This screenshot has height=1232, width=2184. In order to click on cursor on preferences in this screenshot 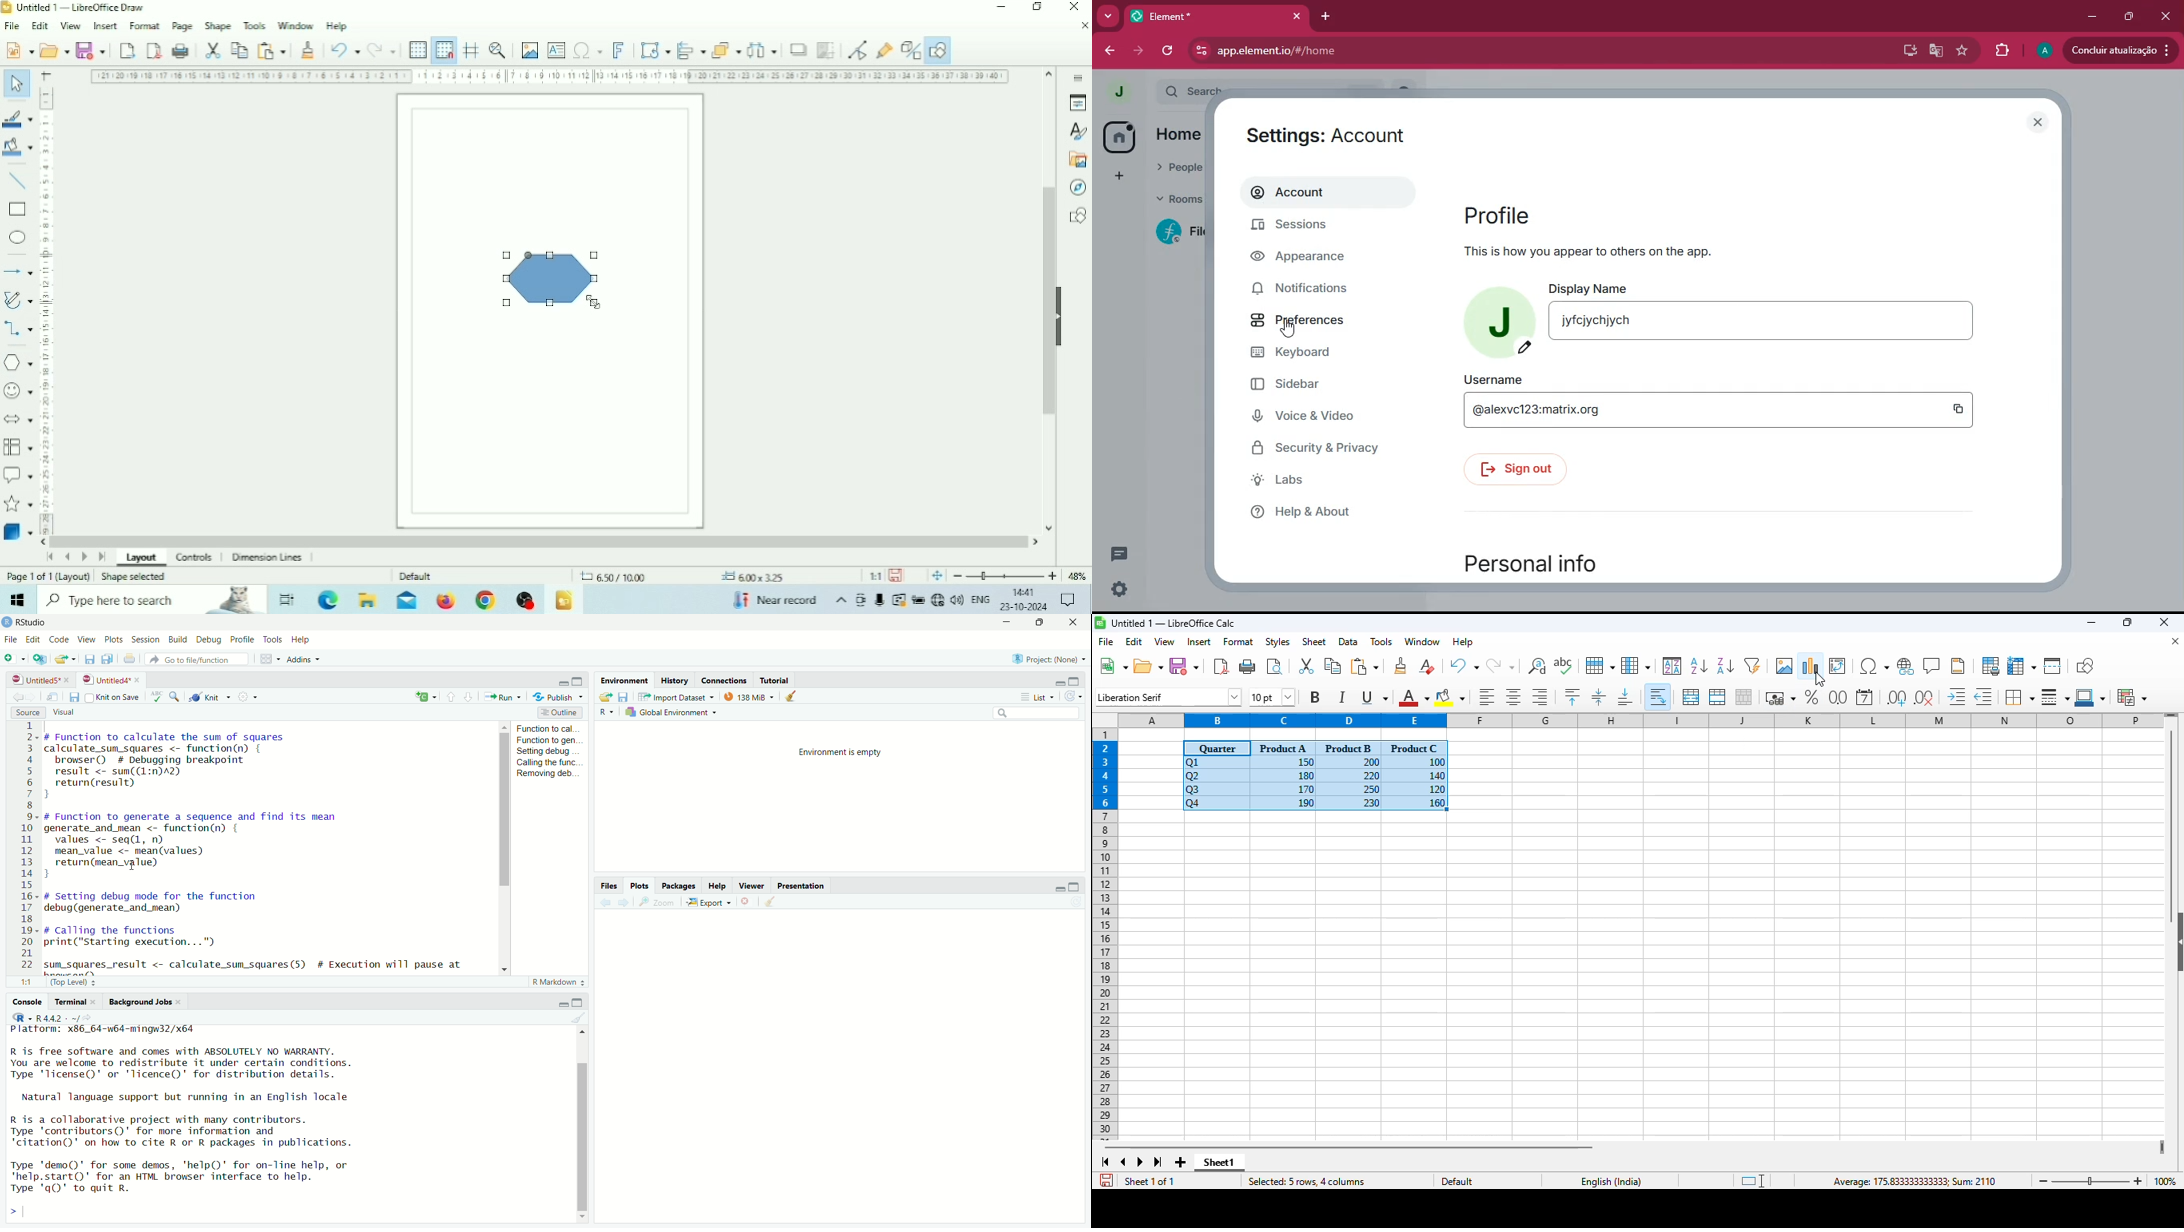, I will do `click(1289, 329)`.